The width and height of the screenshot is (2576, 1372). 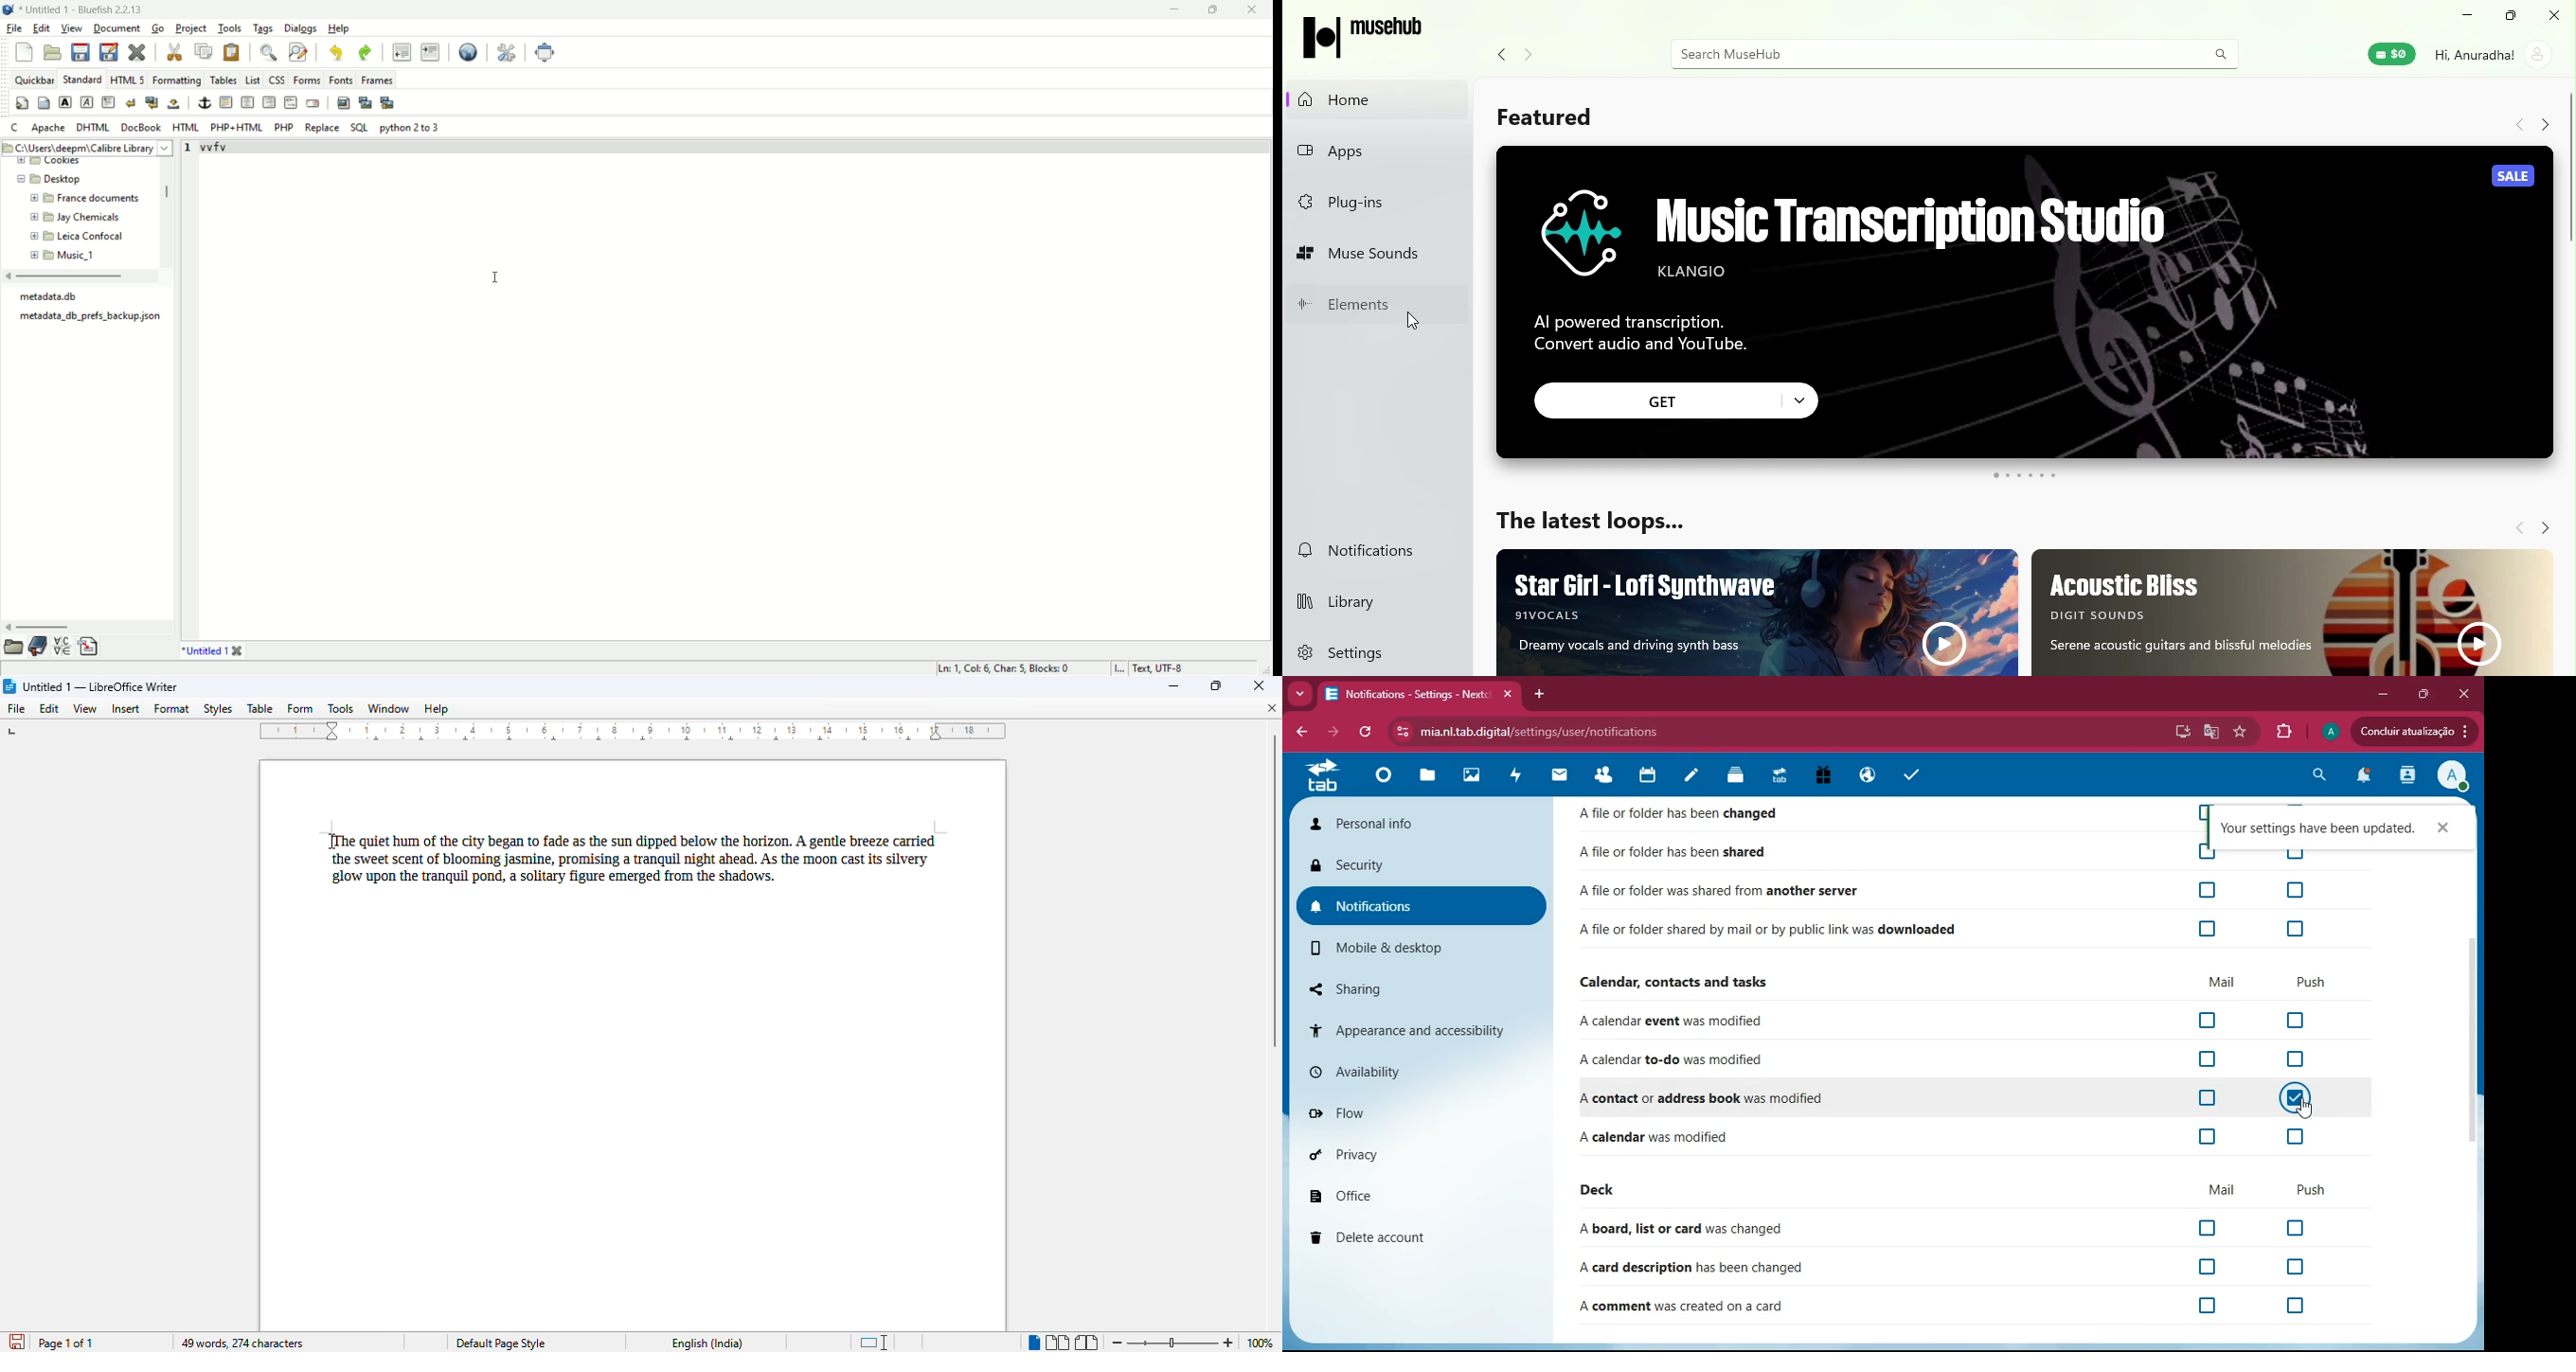 What do you see at coordinates (2423, 694) in the screenshot?
I see `maximize` at bounding box center [2423, 694].